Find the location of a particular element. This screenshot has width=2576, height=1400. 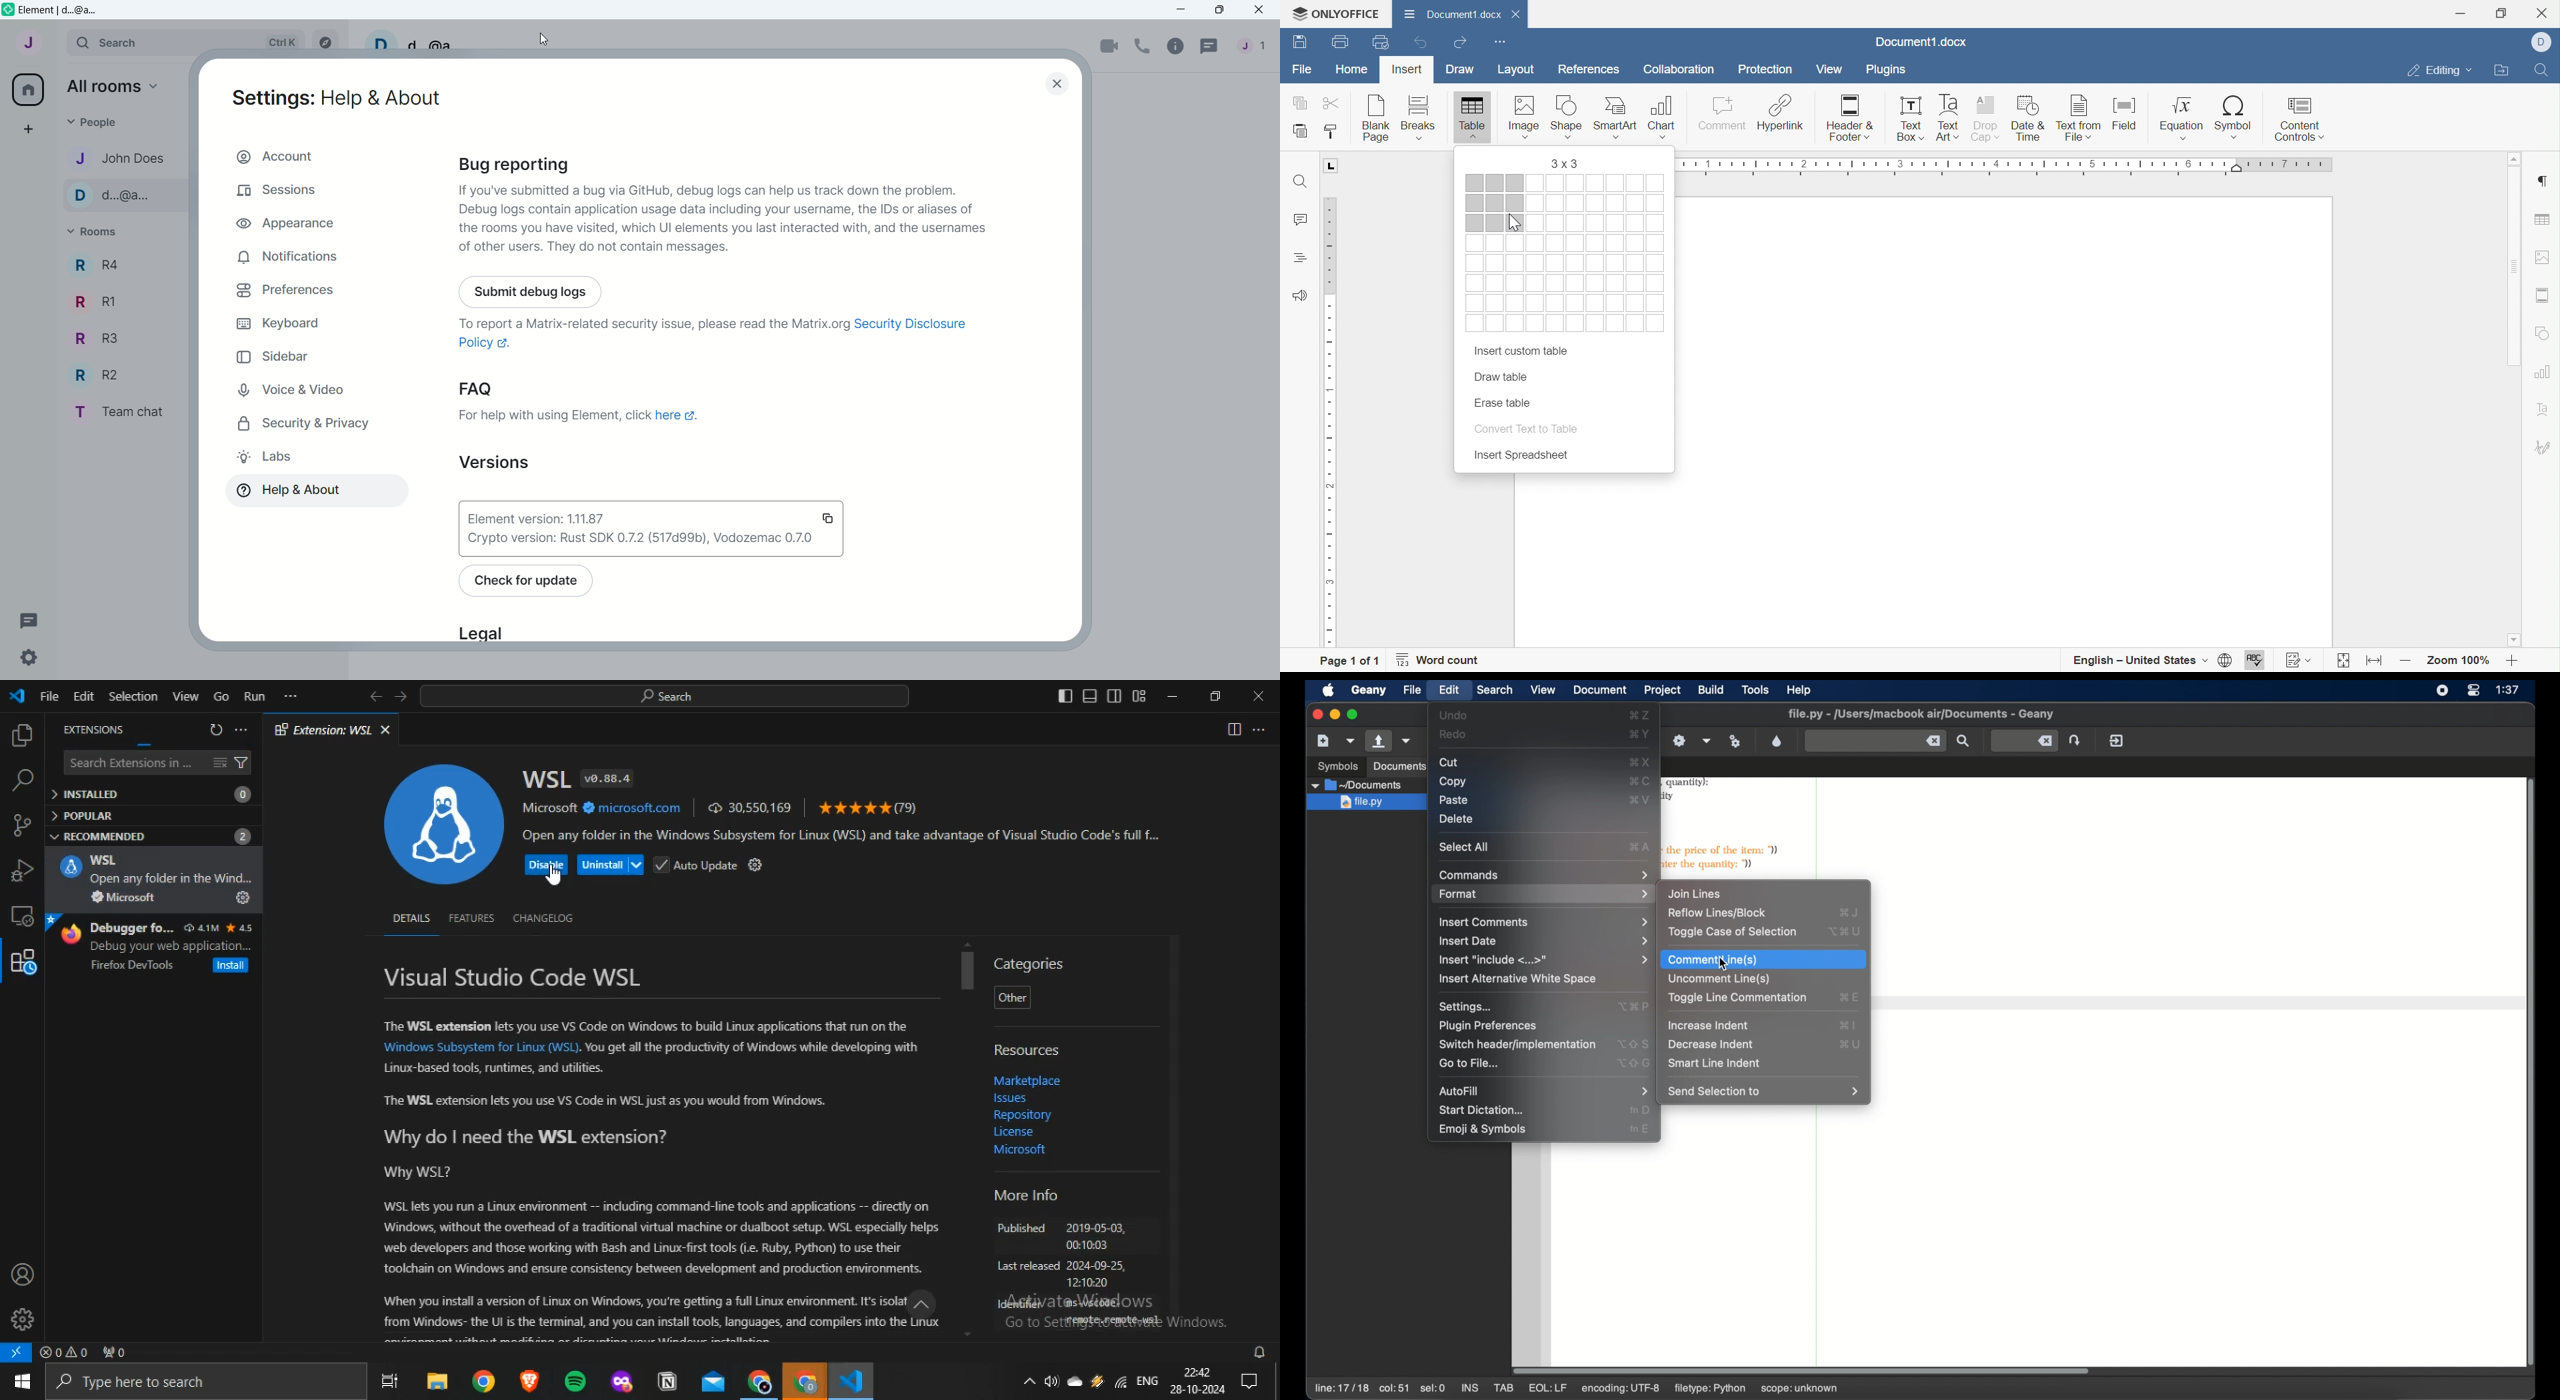

firefox logo is located at coordinates (69, 933).